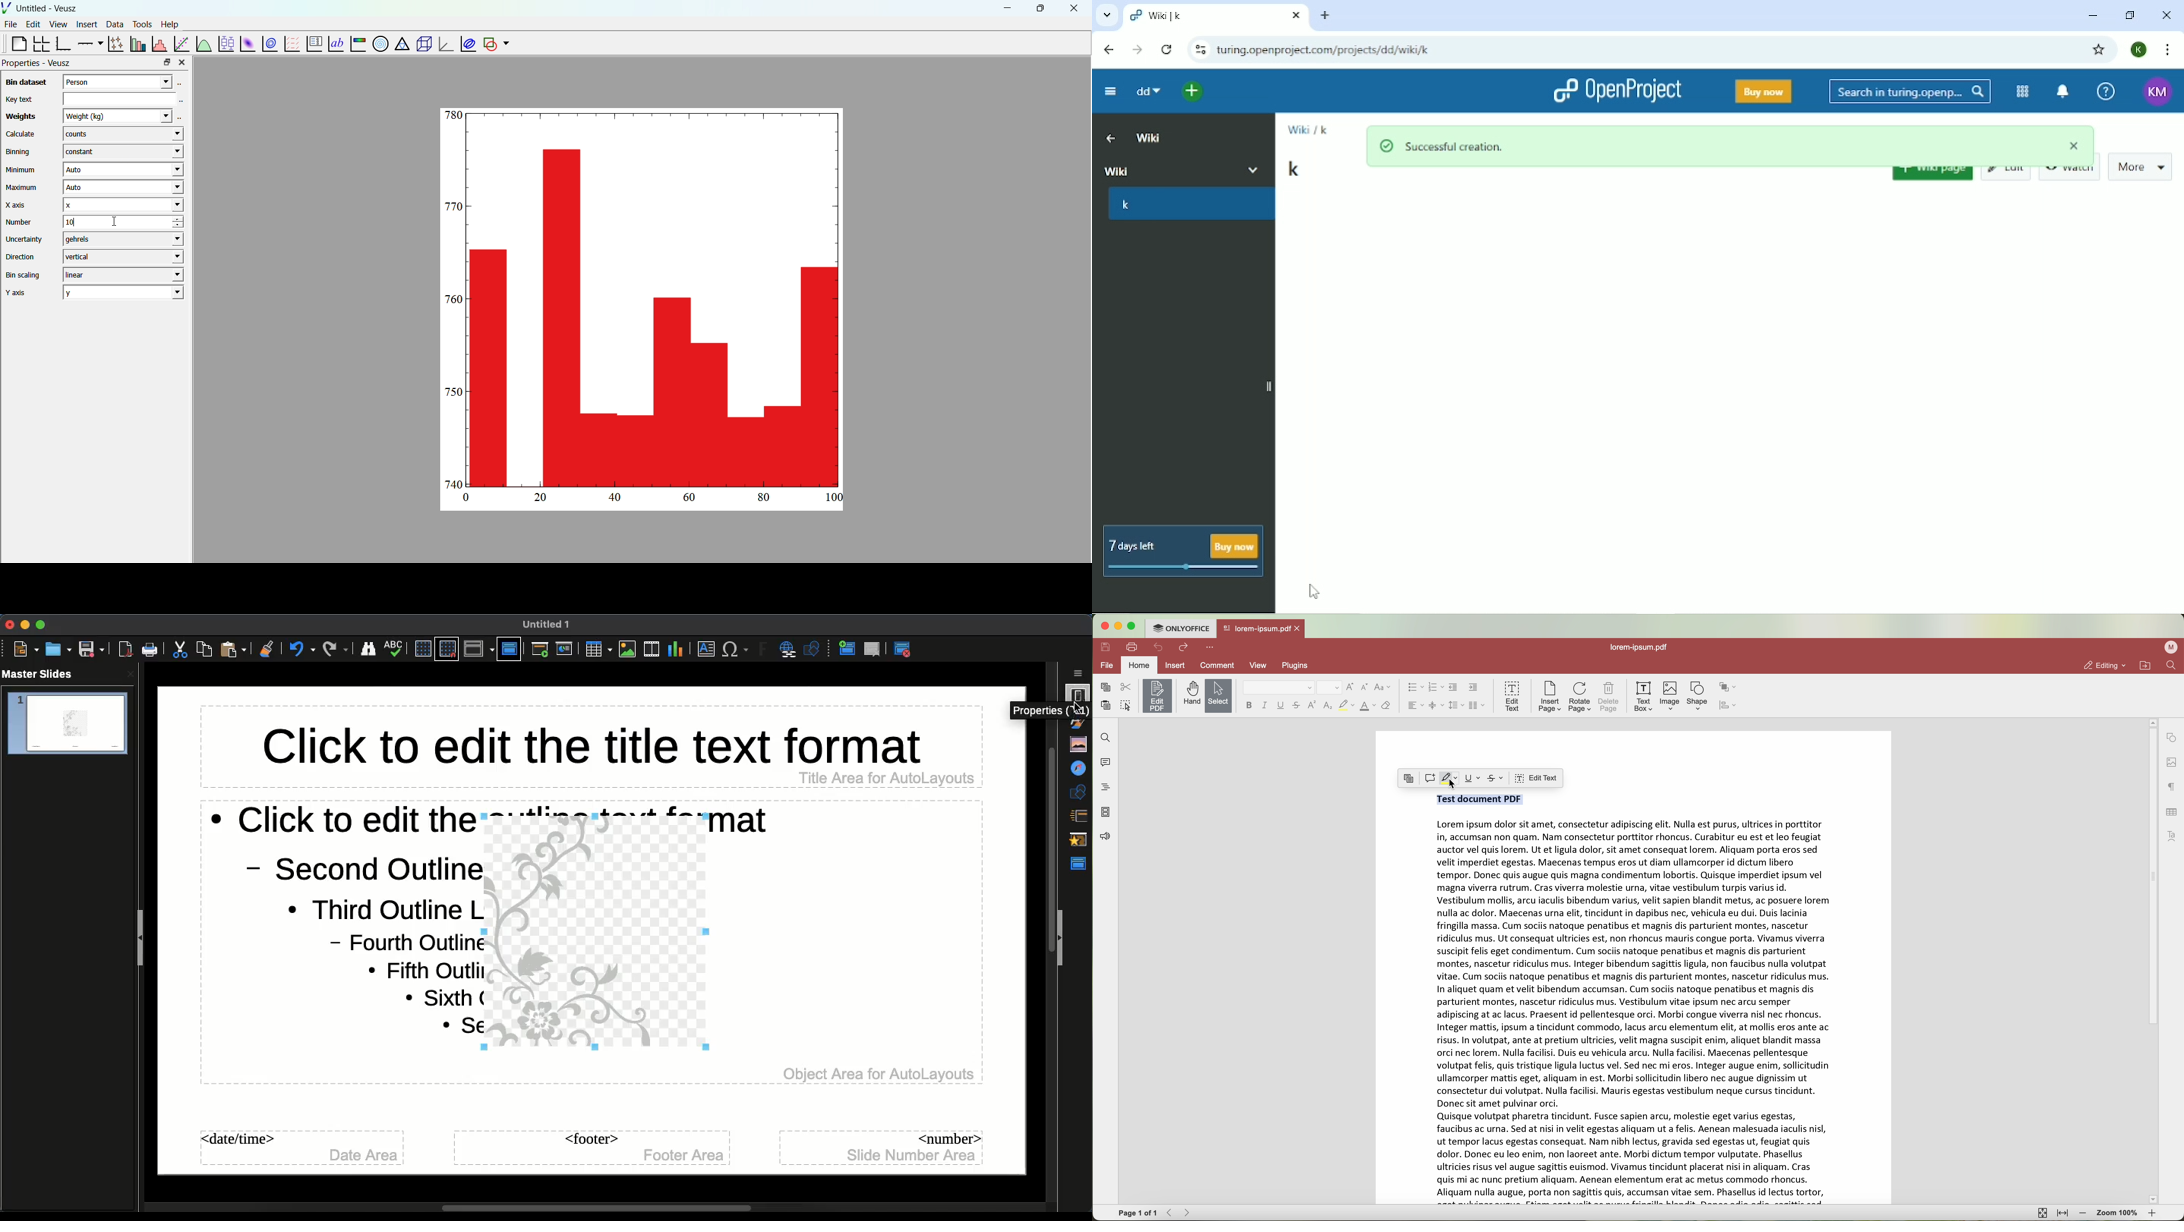 The width and height of the screenshot is (2184, 1232). Describe the element at coordinates (2172, 813) in the screenshot. I see `table settings` at that location.